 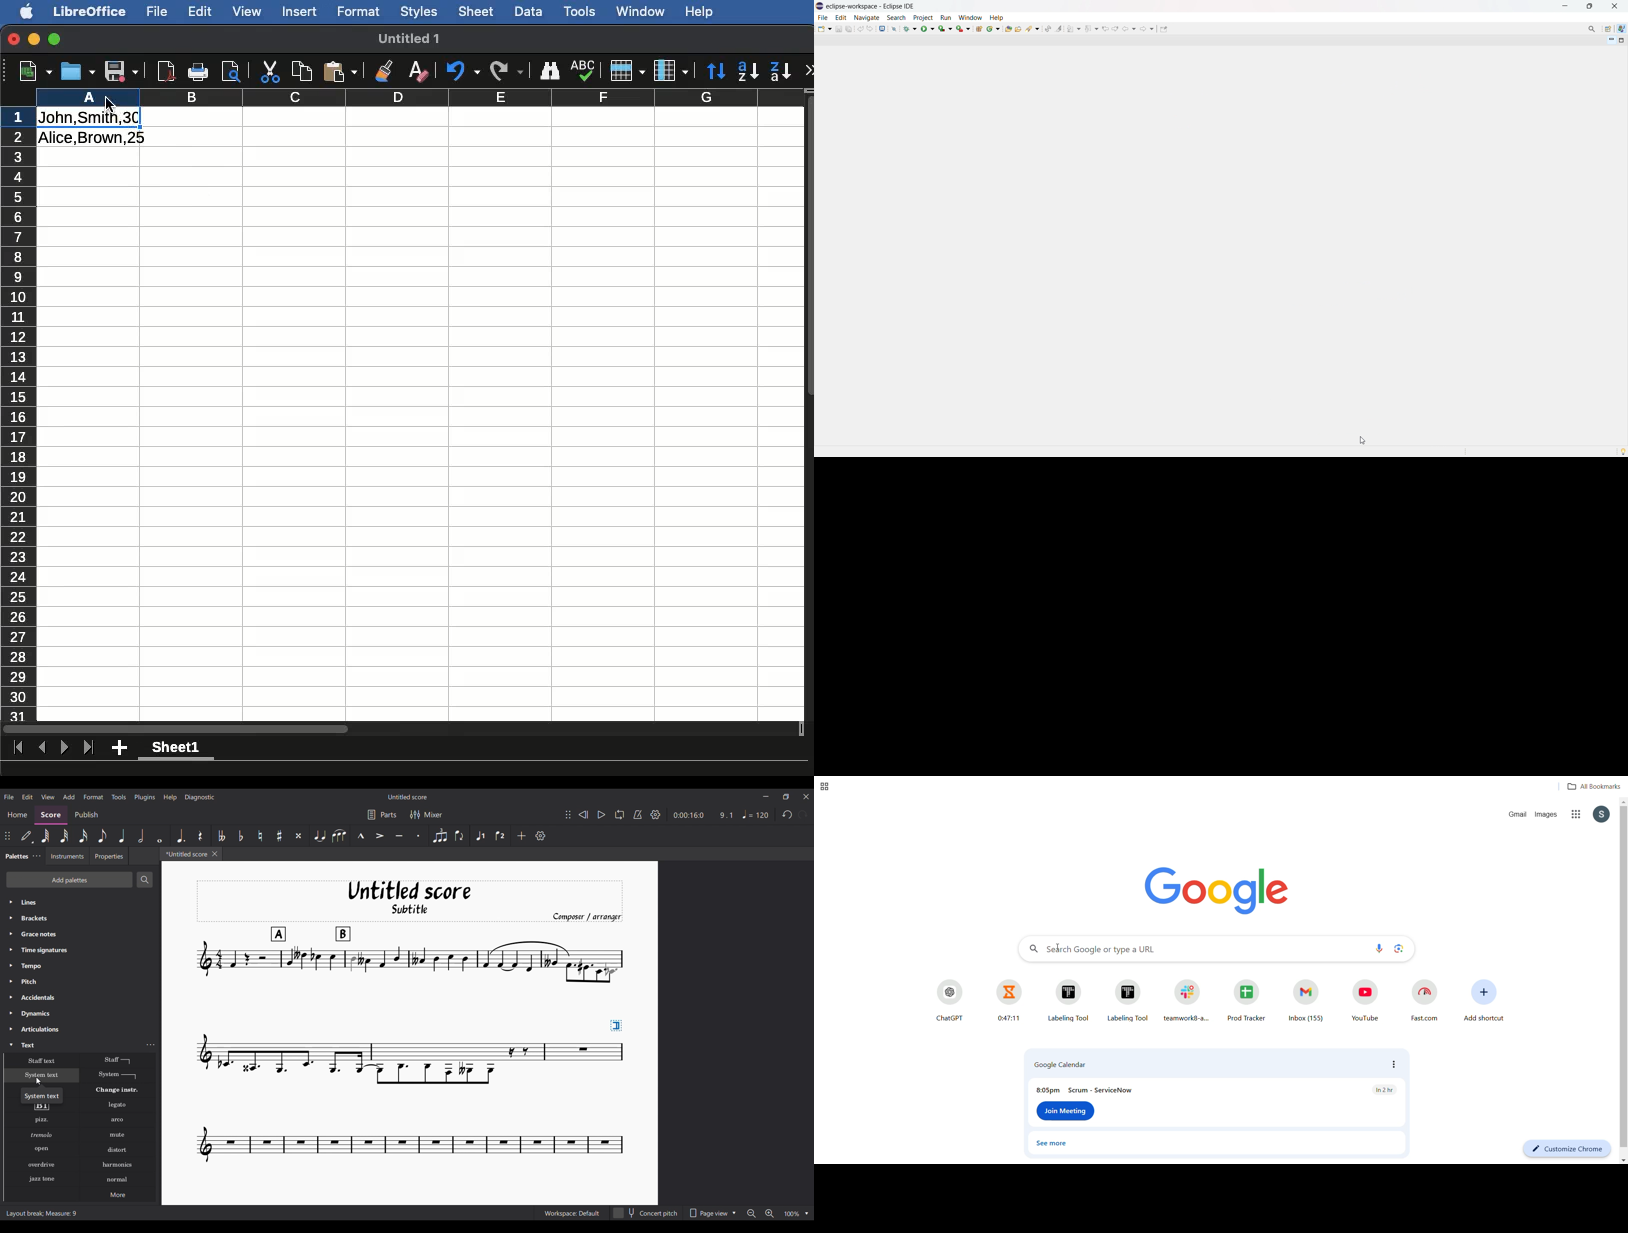 I want to click on Dynamics, so click(x=81, y=1014).